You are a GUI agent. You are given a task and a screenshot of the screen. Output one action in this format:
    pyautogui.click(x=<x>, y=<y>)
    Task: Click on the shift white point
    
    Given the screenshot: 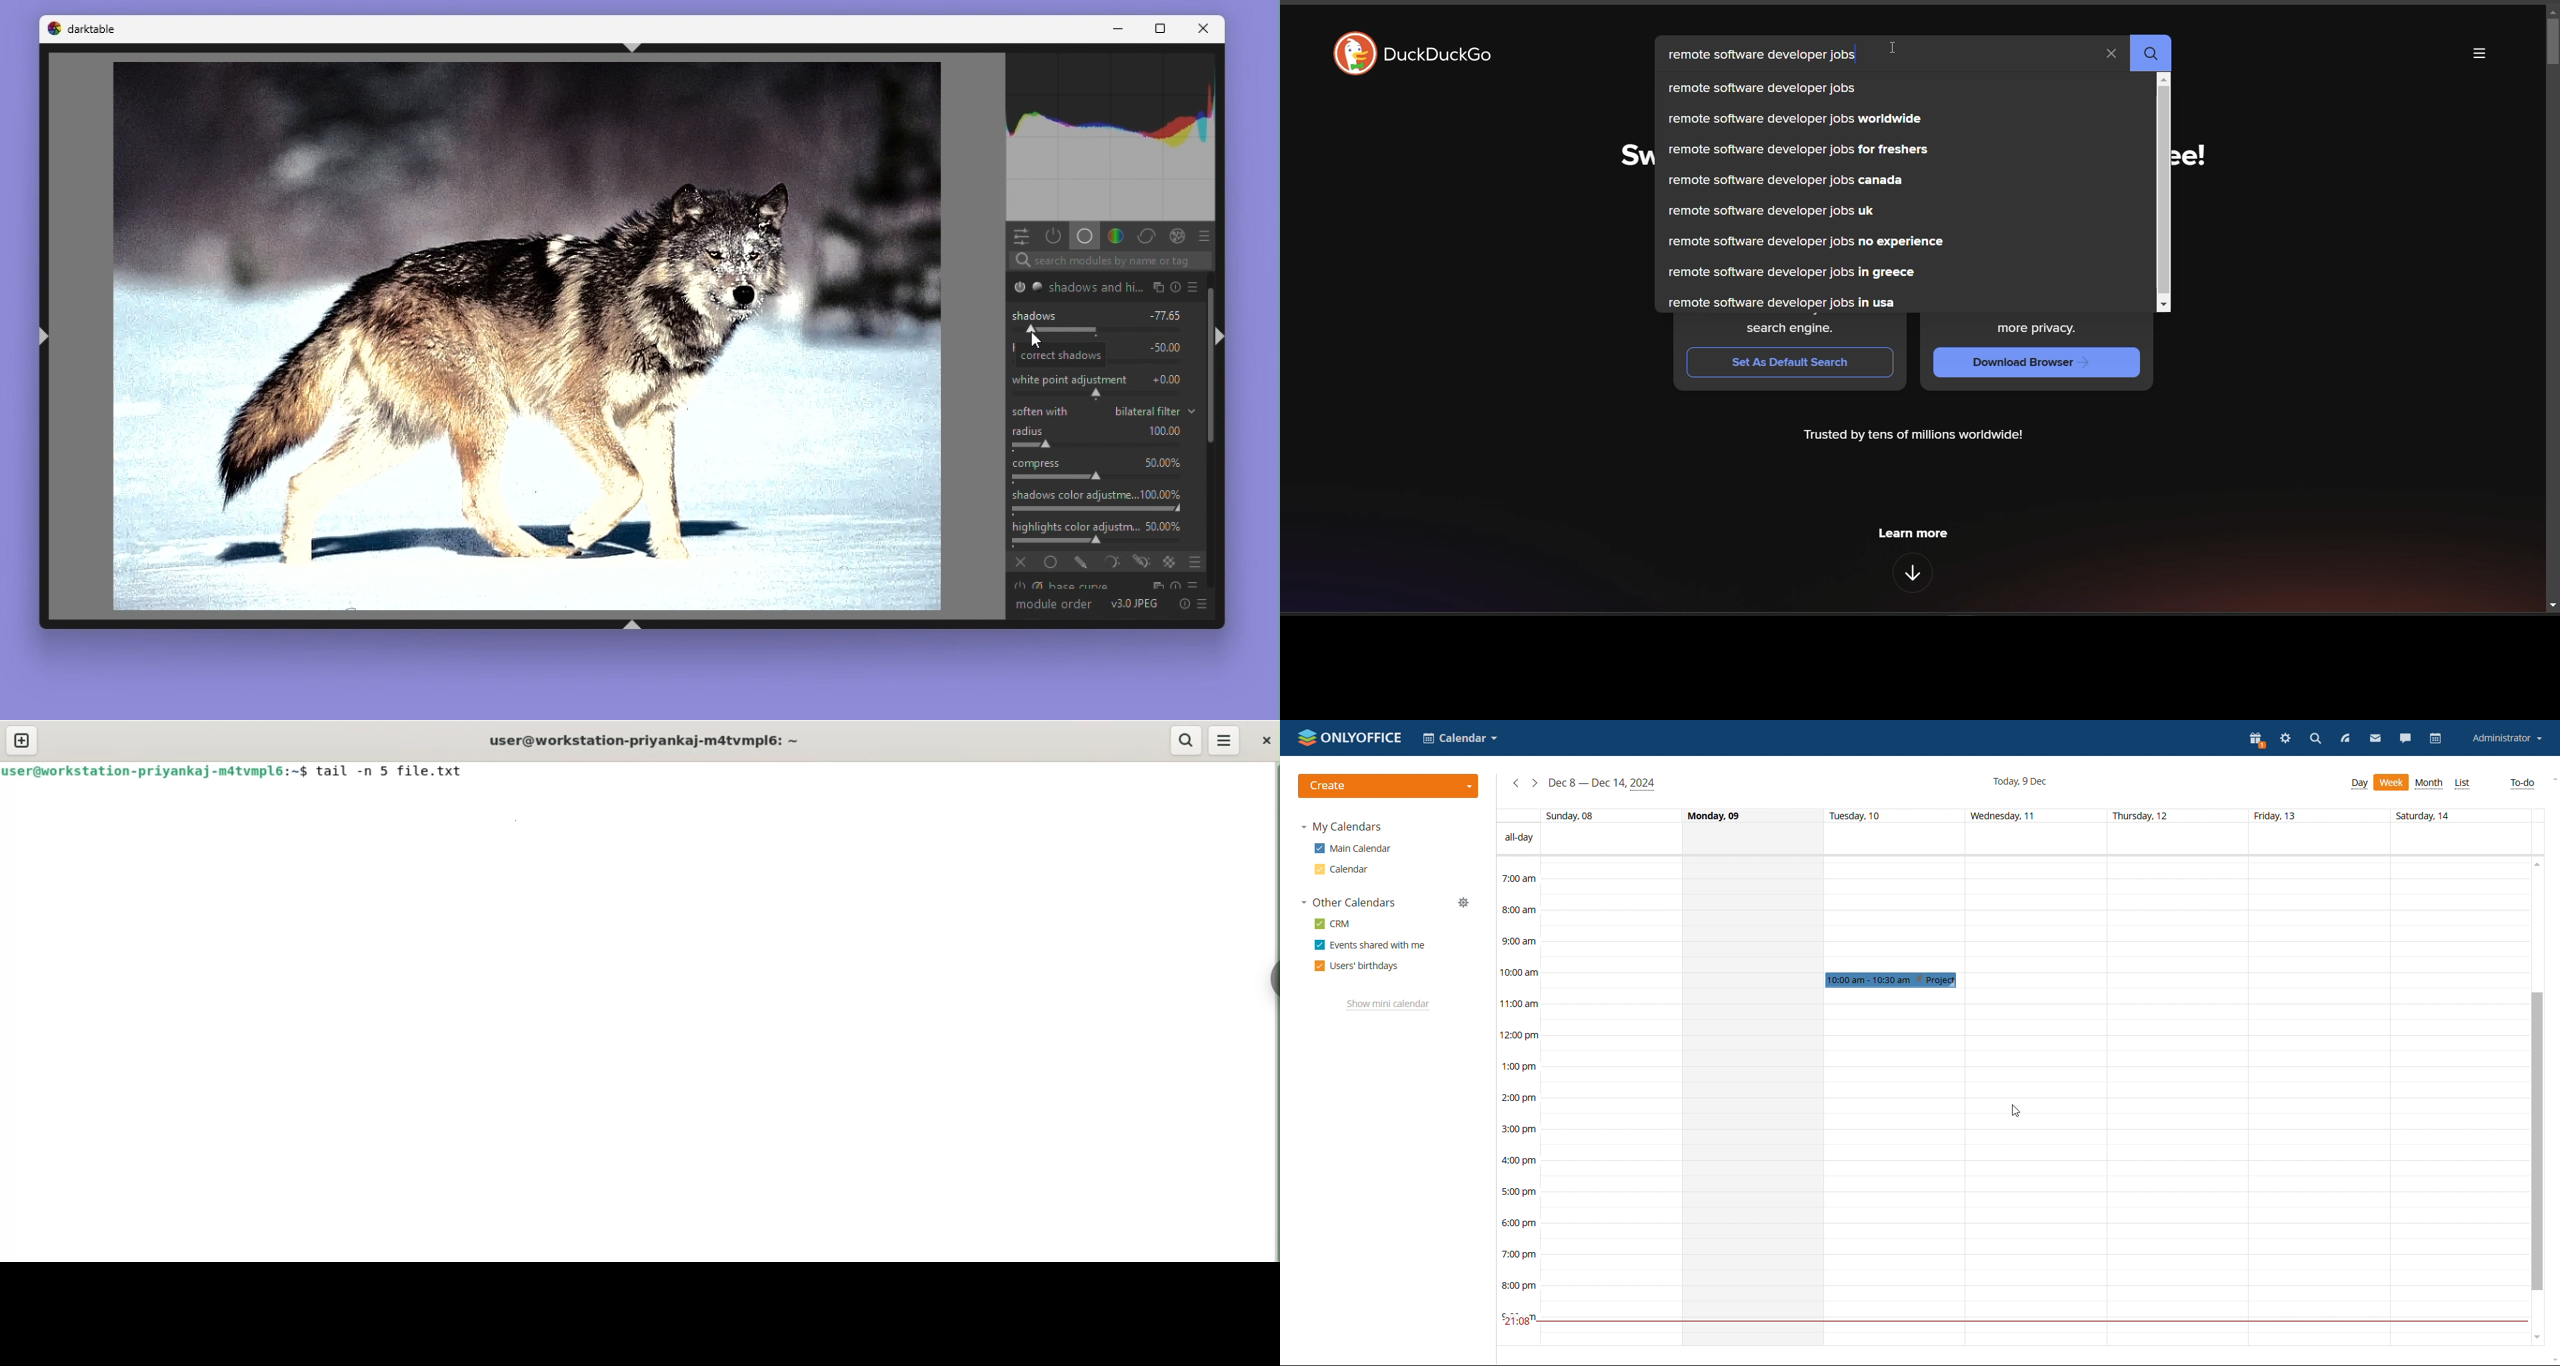 What is the action you would take?
    pyautogui.click(x=1095, y=395)
    